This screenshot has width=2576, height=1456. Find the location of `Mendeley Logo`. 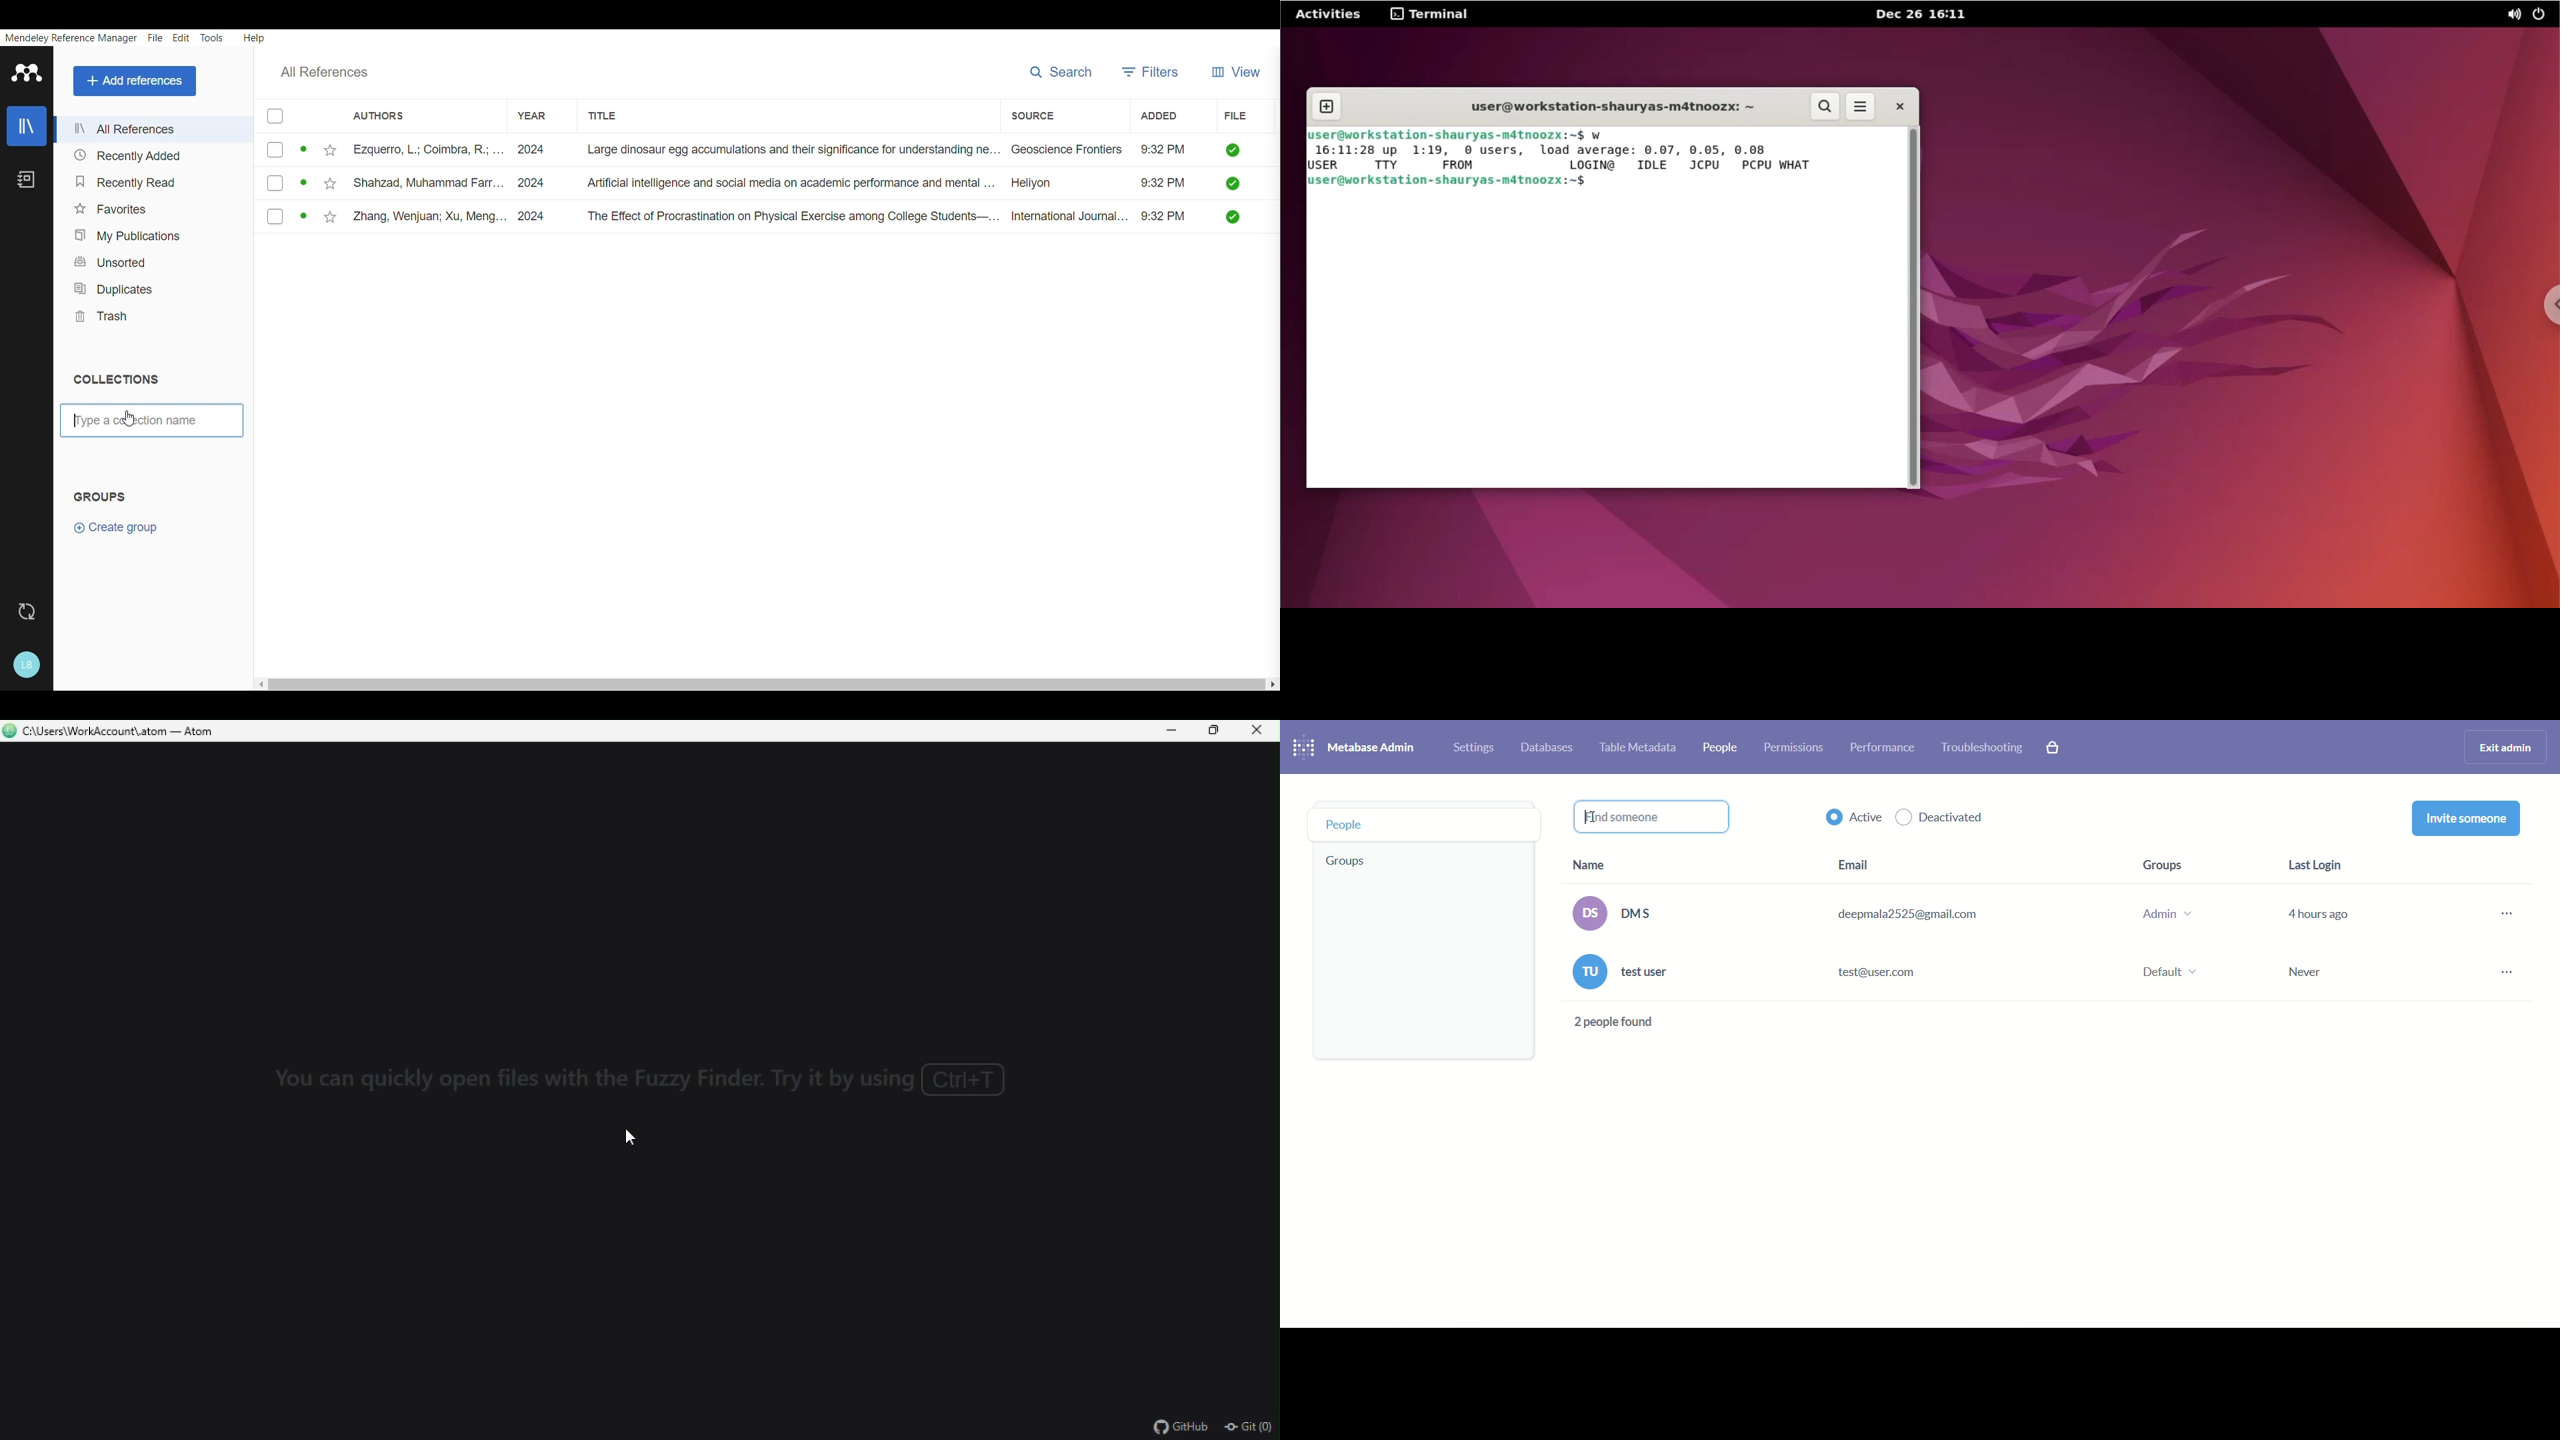

Mendeley Logo is located at coordinates (27, 72).